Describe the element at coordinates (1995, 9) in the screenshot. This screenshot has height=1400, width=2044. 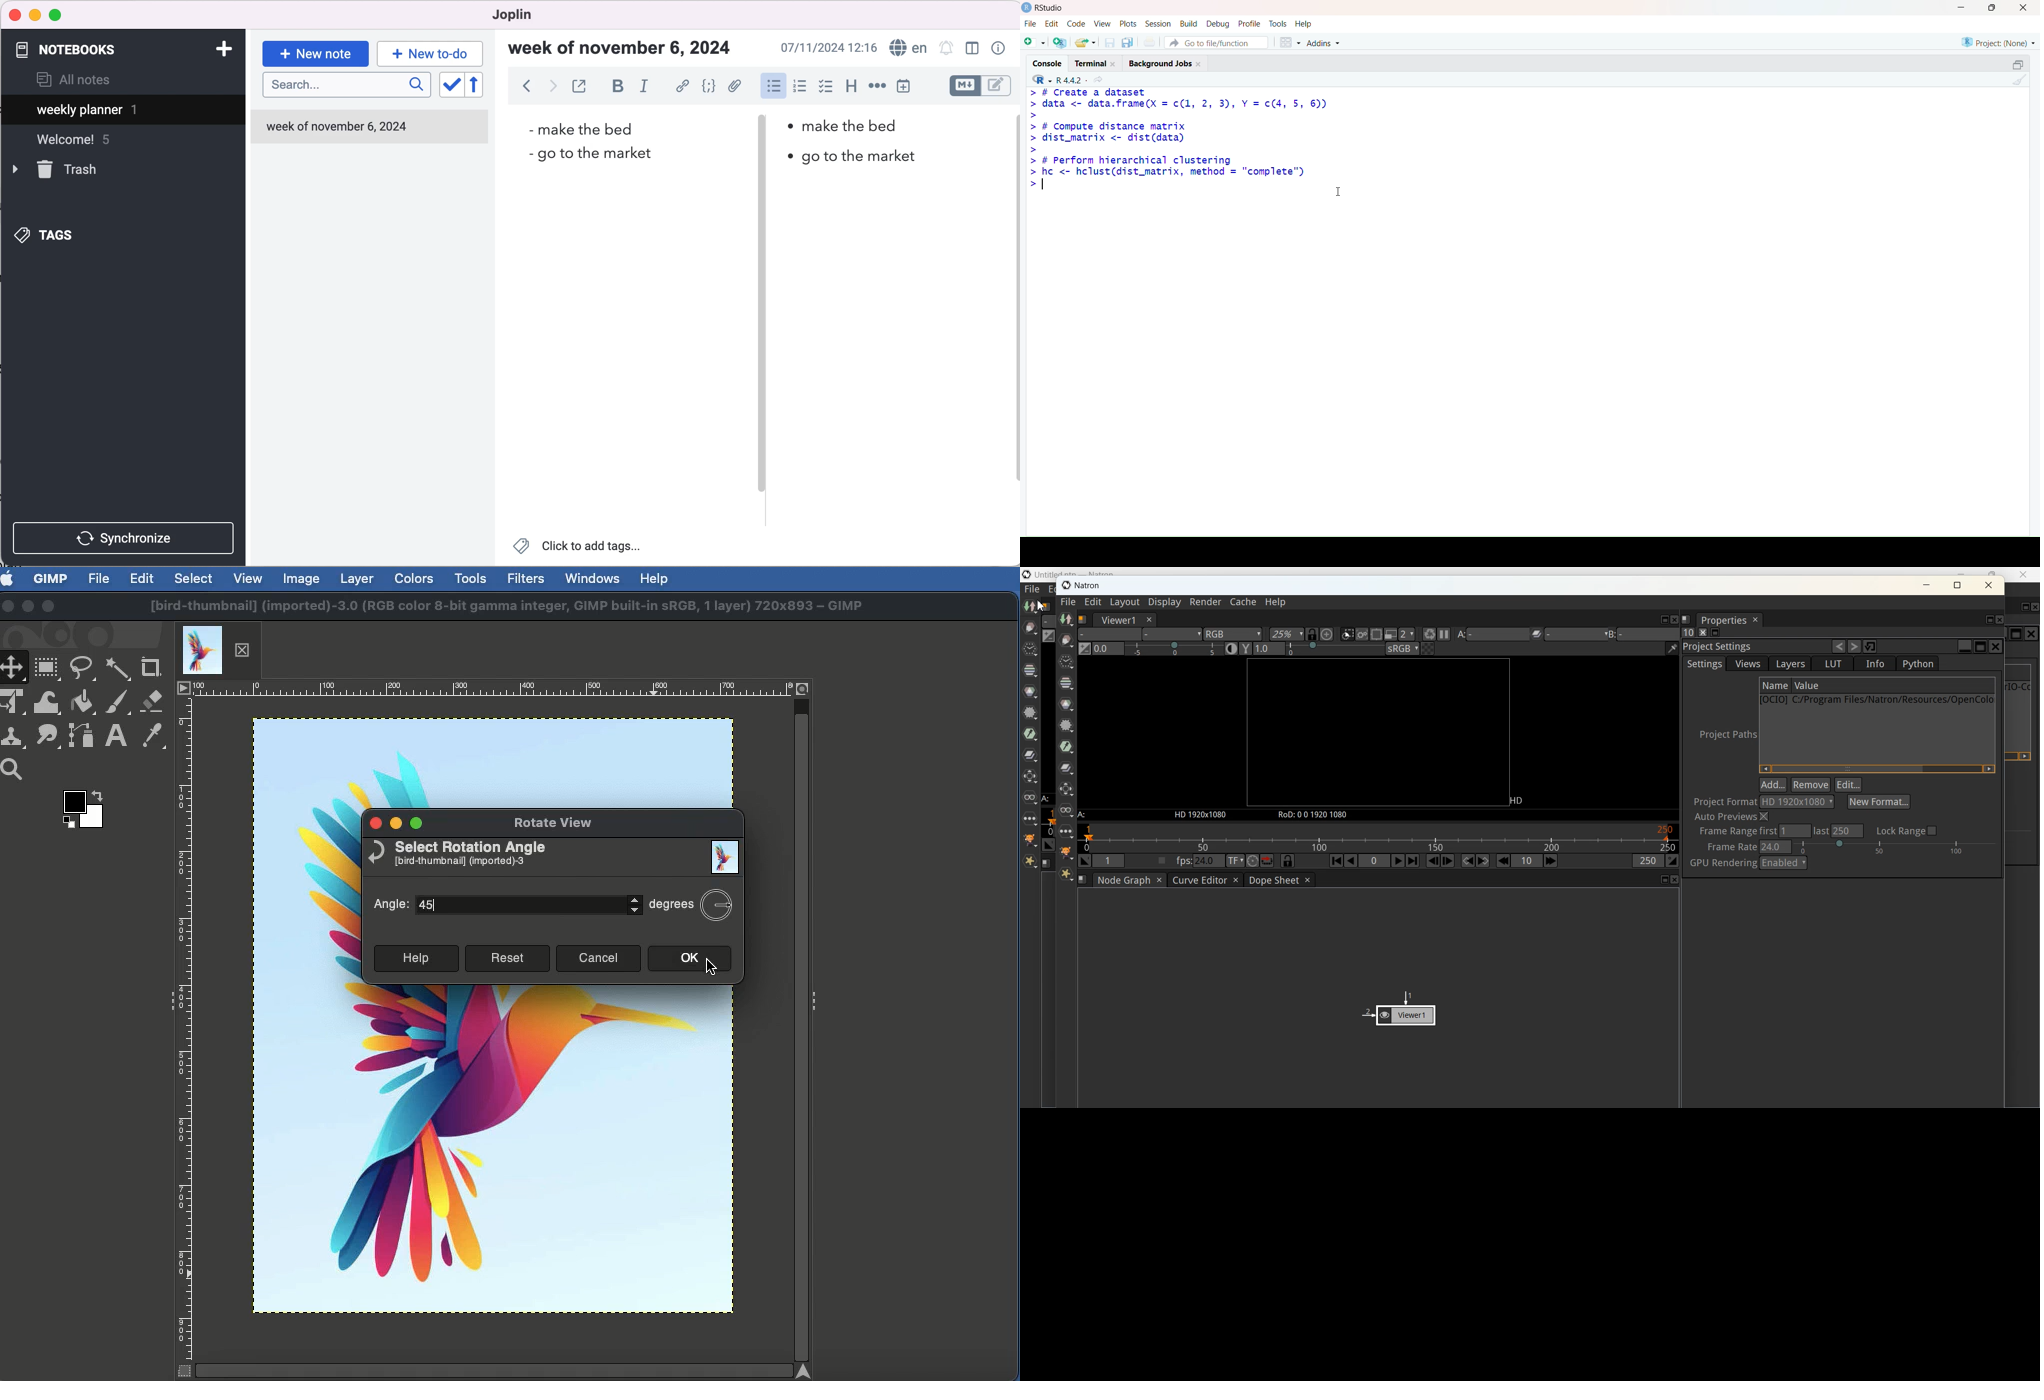
I see `Maximize/Restore` at that location.